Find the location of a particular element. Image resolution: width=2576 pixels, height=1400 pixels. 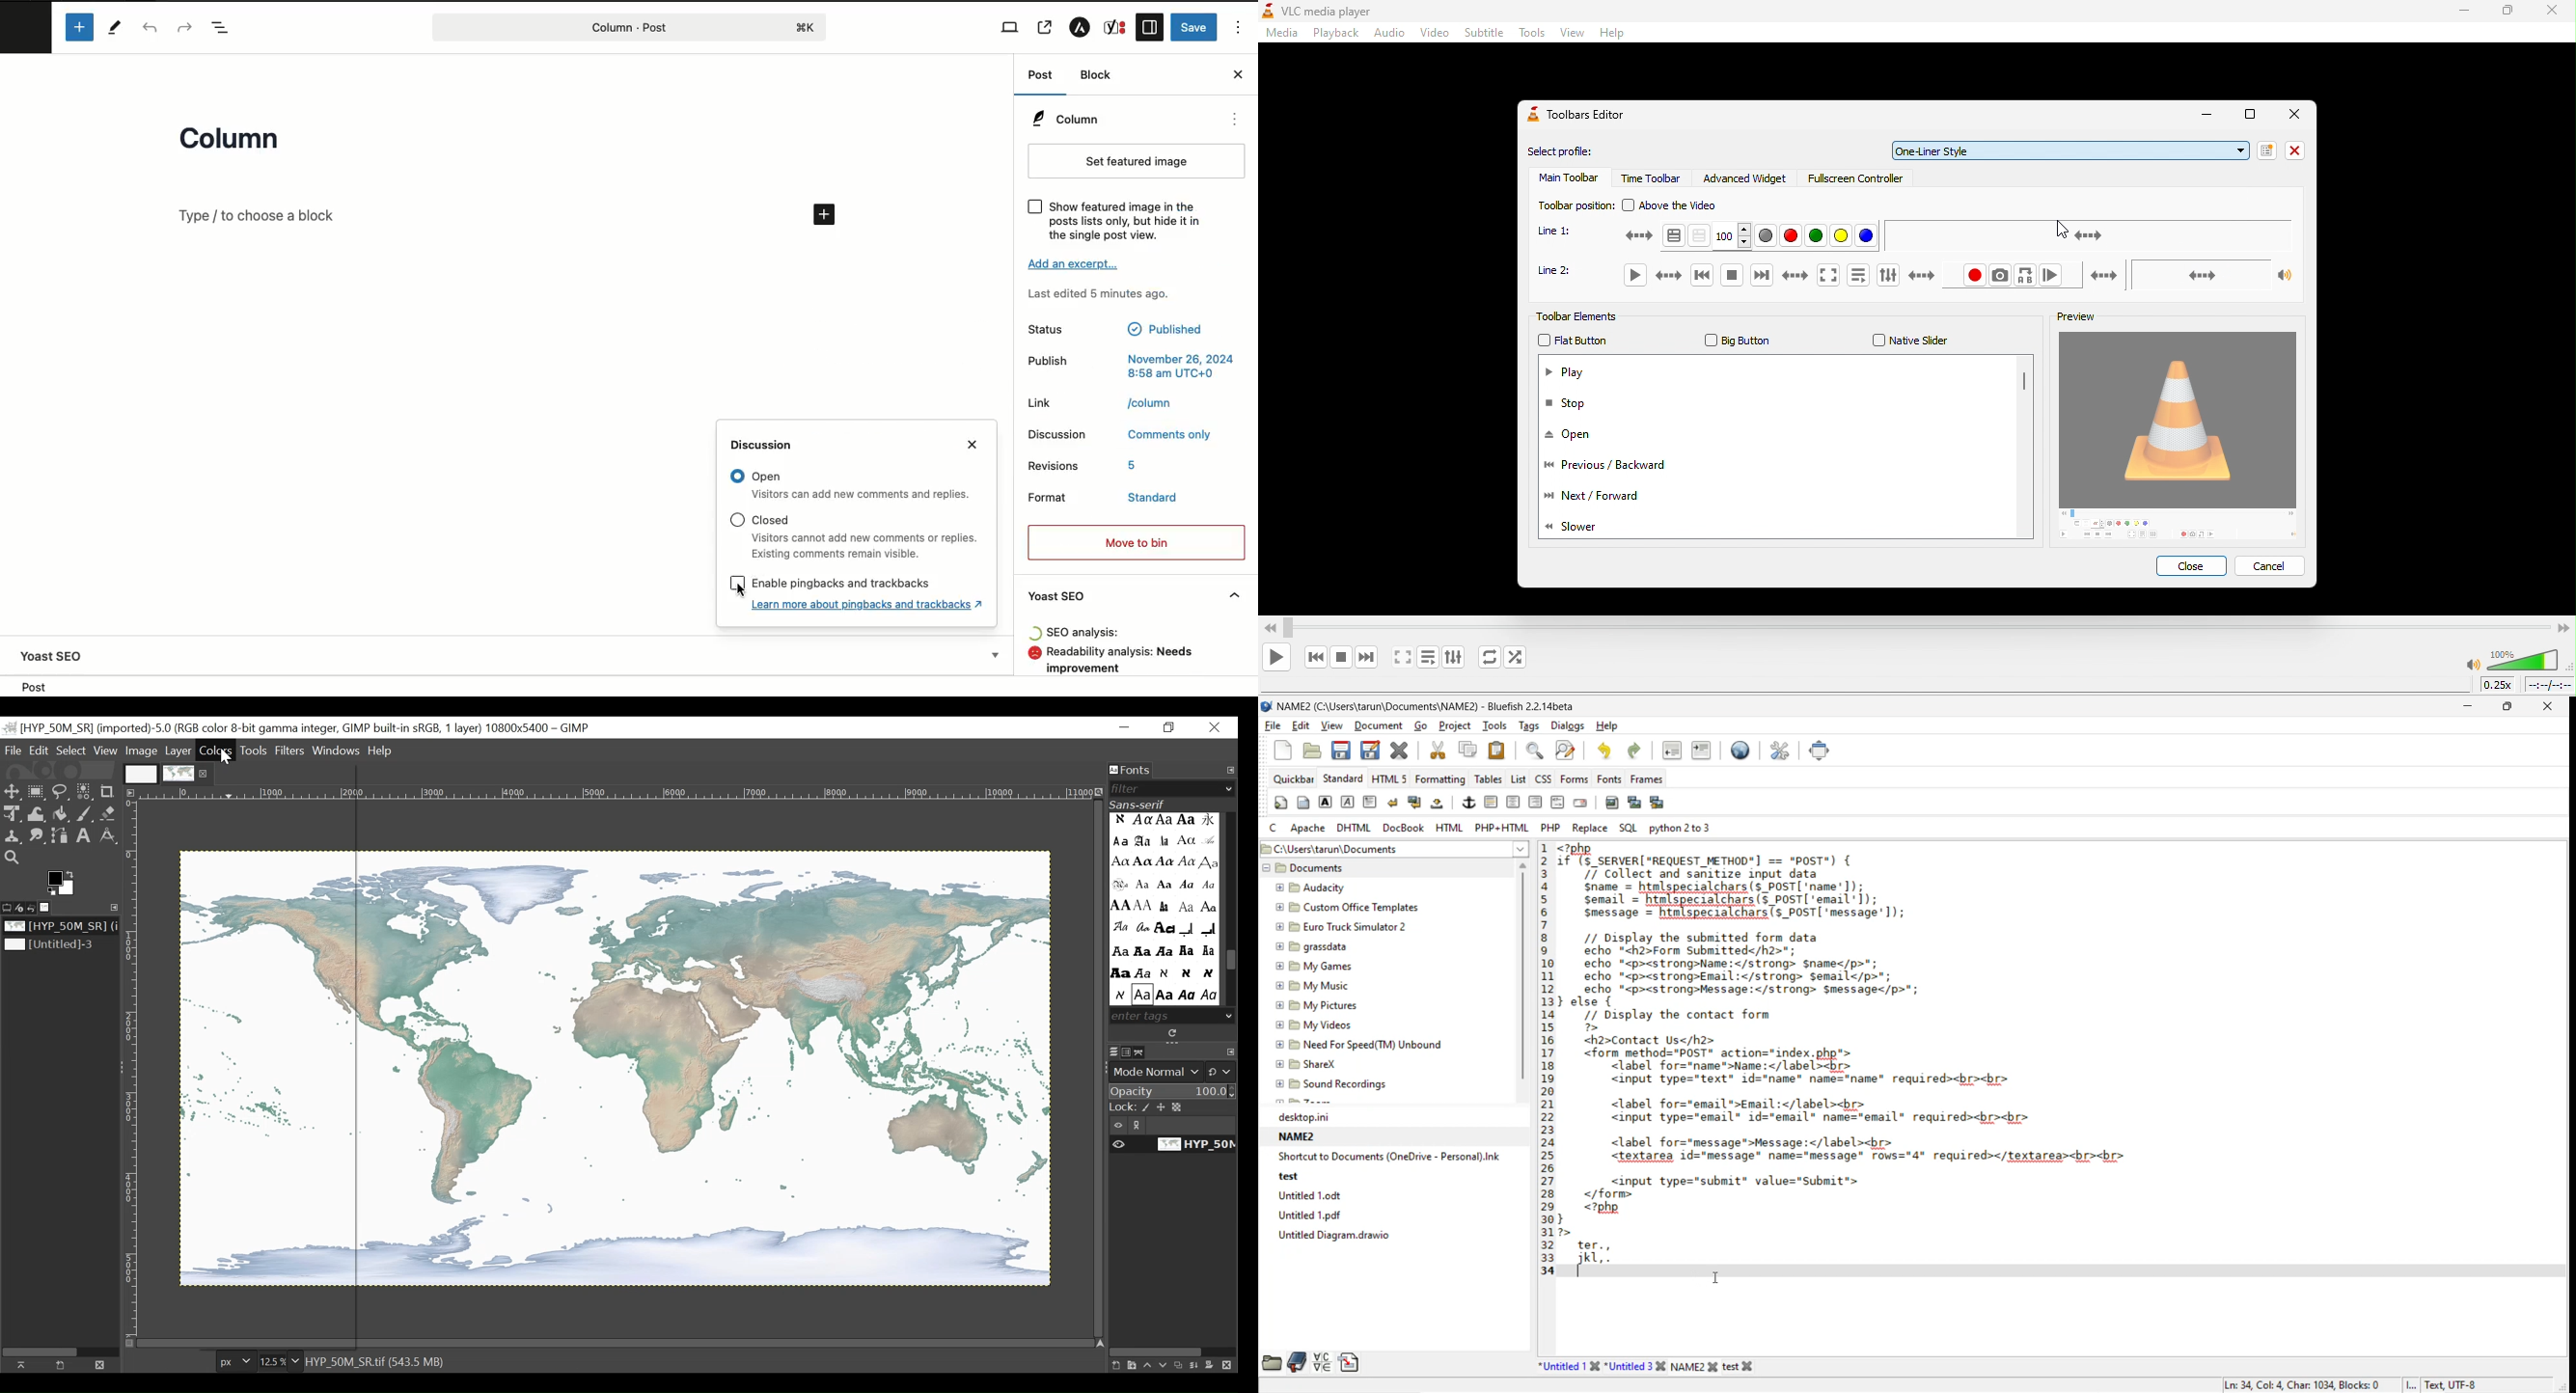

Audacity is located at coordinates (1323, 888).